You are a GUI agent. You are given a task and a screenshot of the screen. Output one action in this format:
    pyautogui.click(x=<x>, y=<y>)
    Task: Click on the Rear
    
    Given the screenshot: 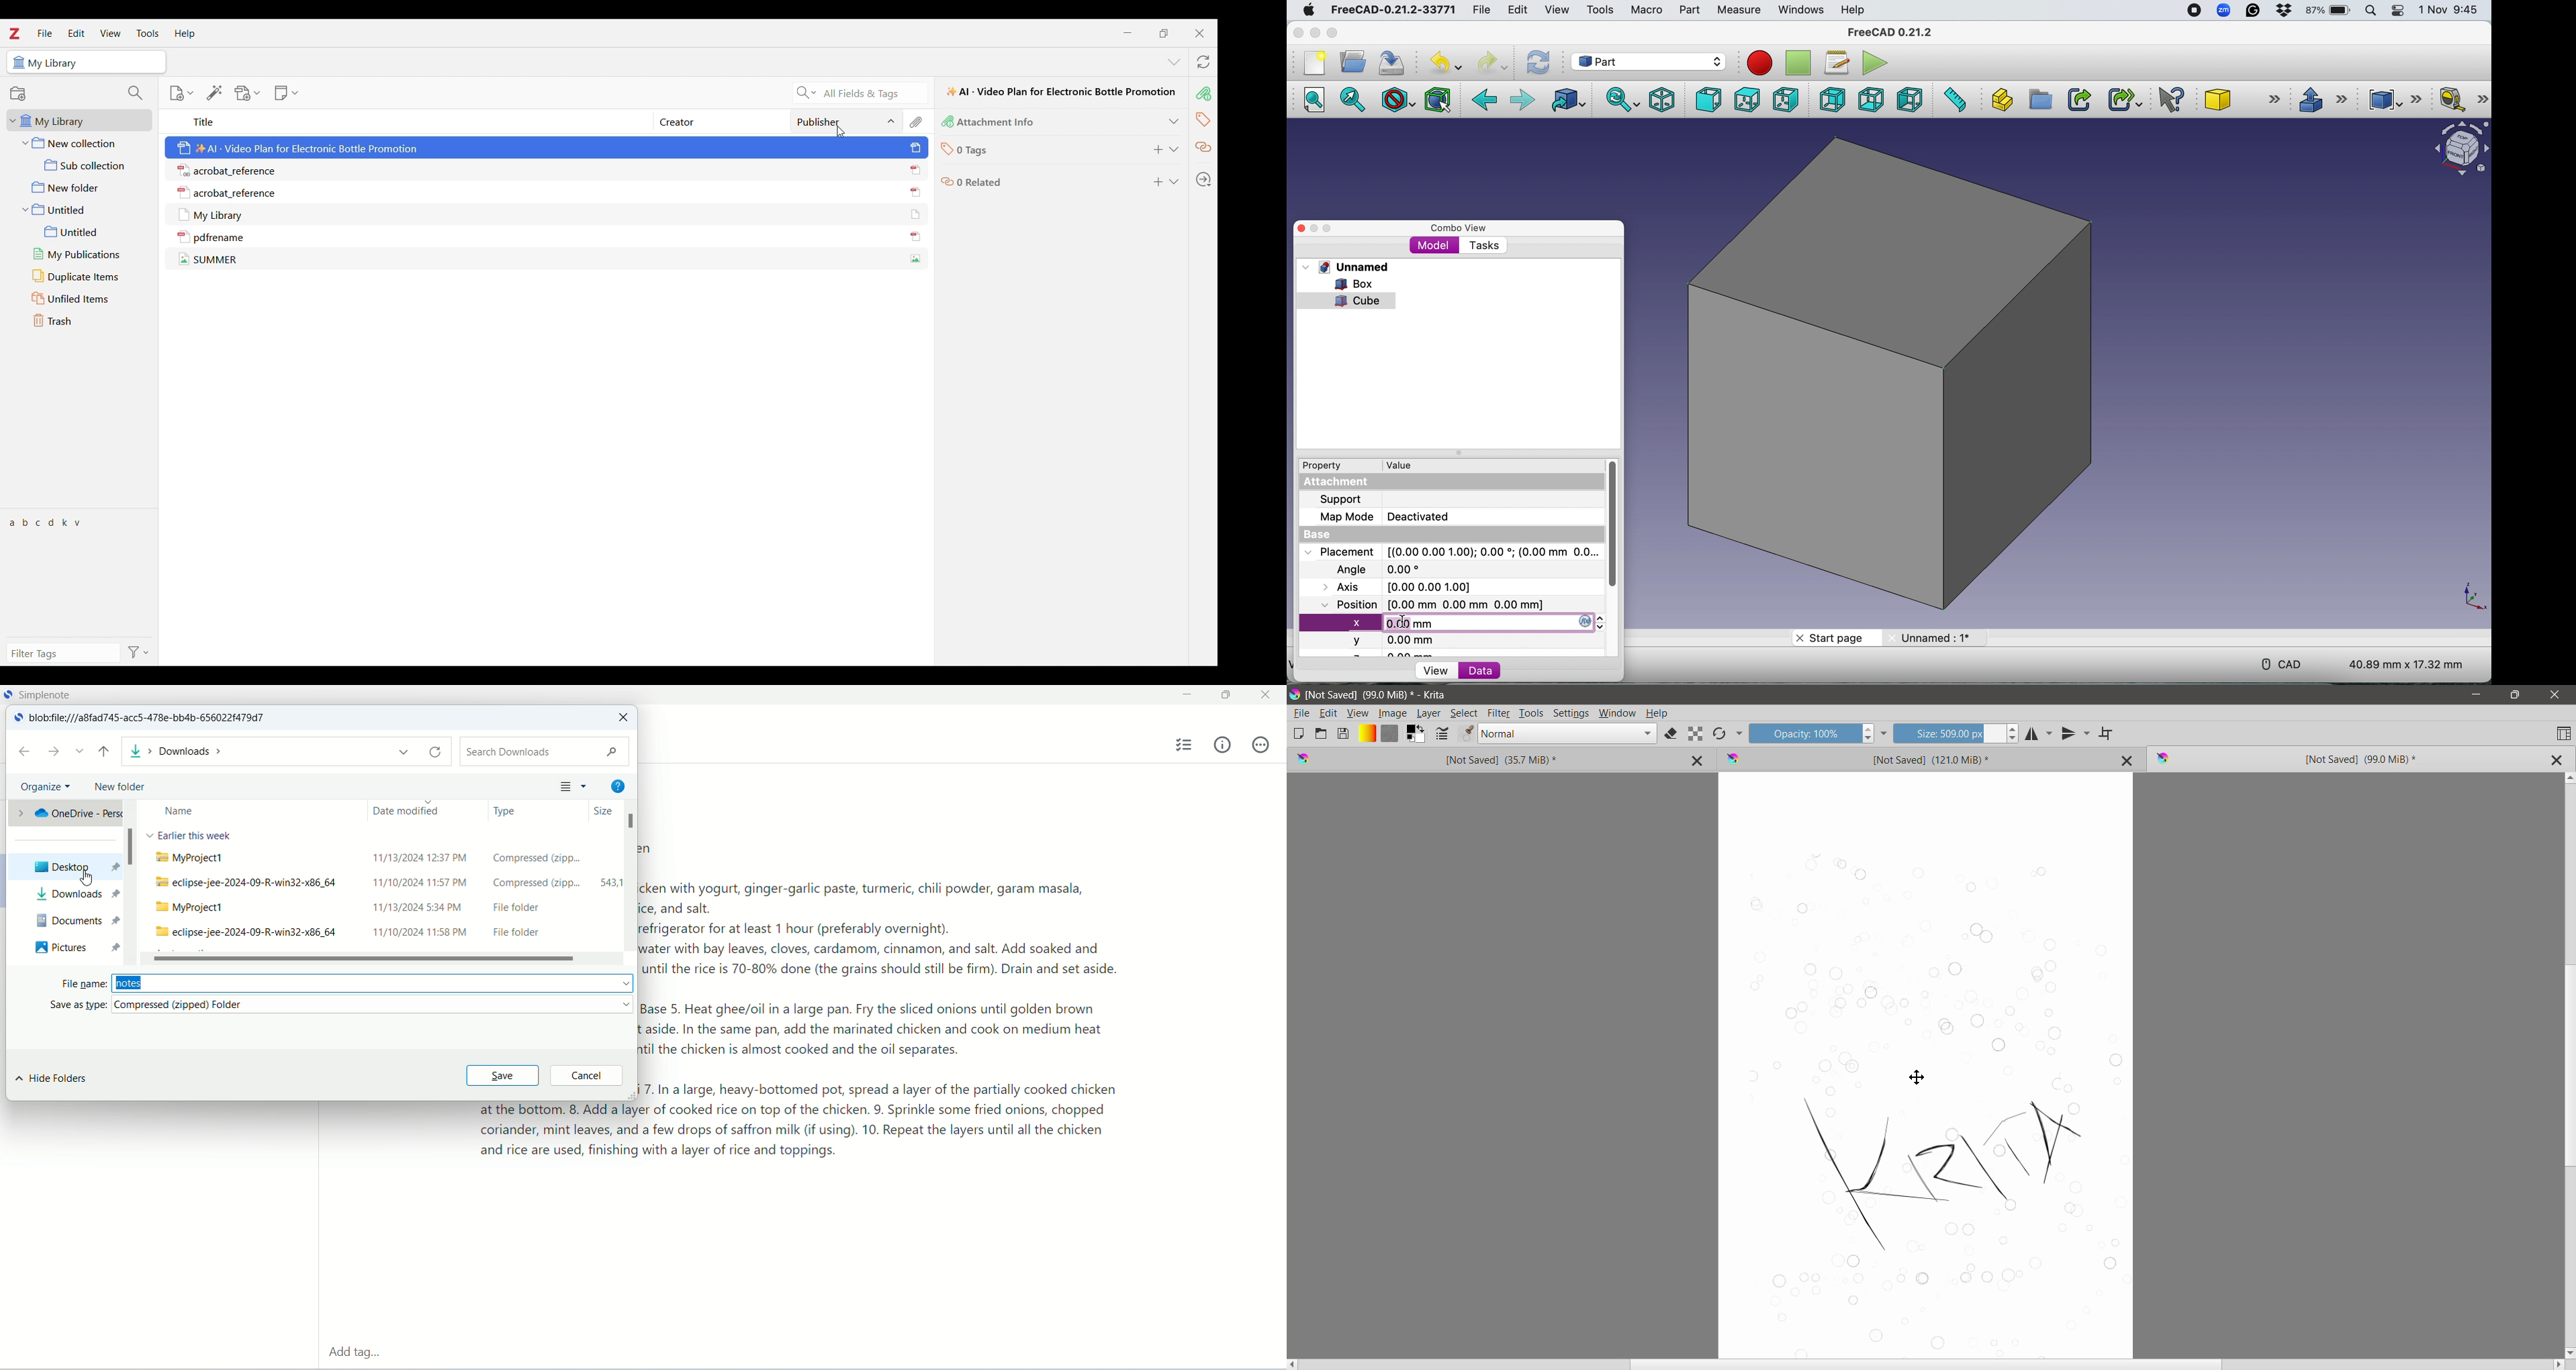 What is the action you would take?
    pyautogui.click(x=1830, y=99)
    